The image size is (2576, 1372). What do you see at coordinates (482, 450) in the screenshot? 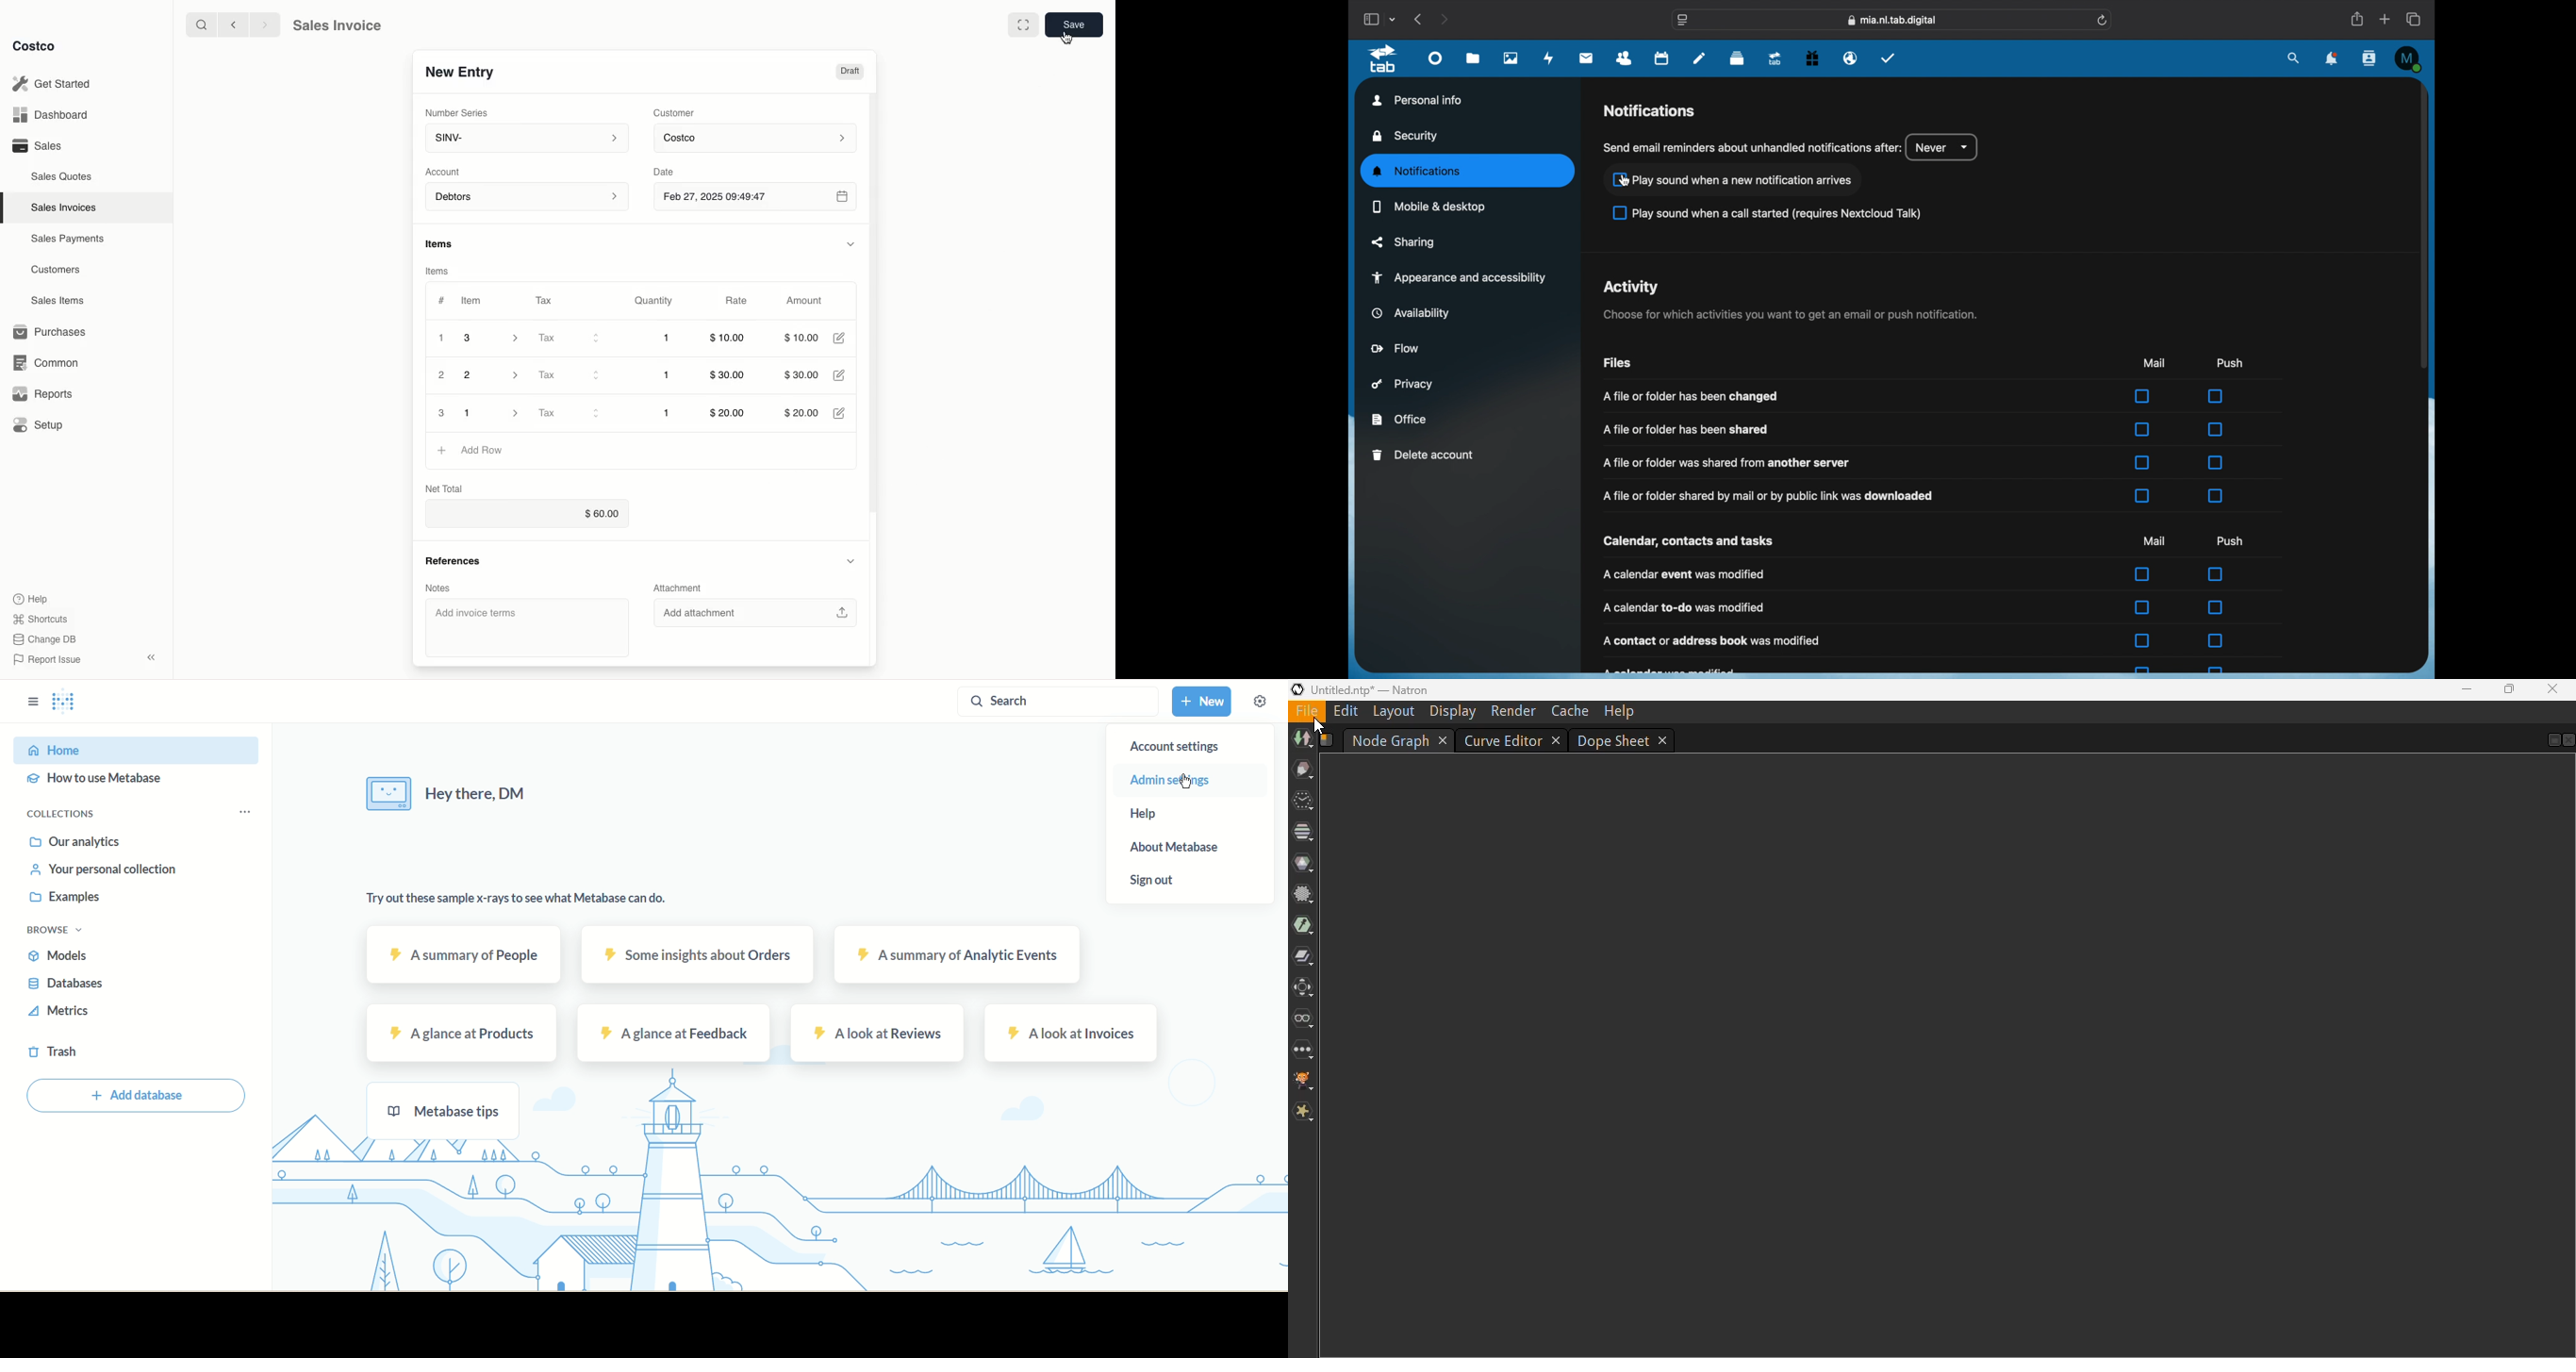
I see `Add rows` at bounding box center [482, 450].